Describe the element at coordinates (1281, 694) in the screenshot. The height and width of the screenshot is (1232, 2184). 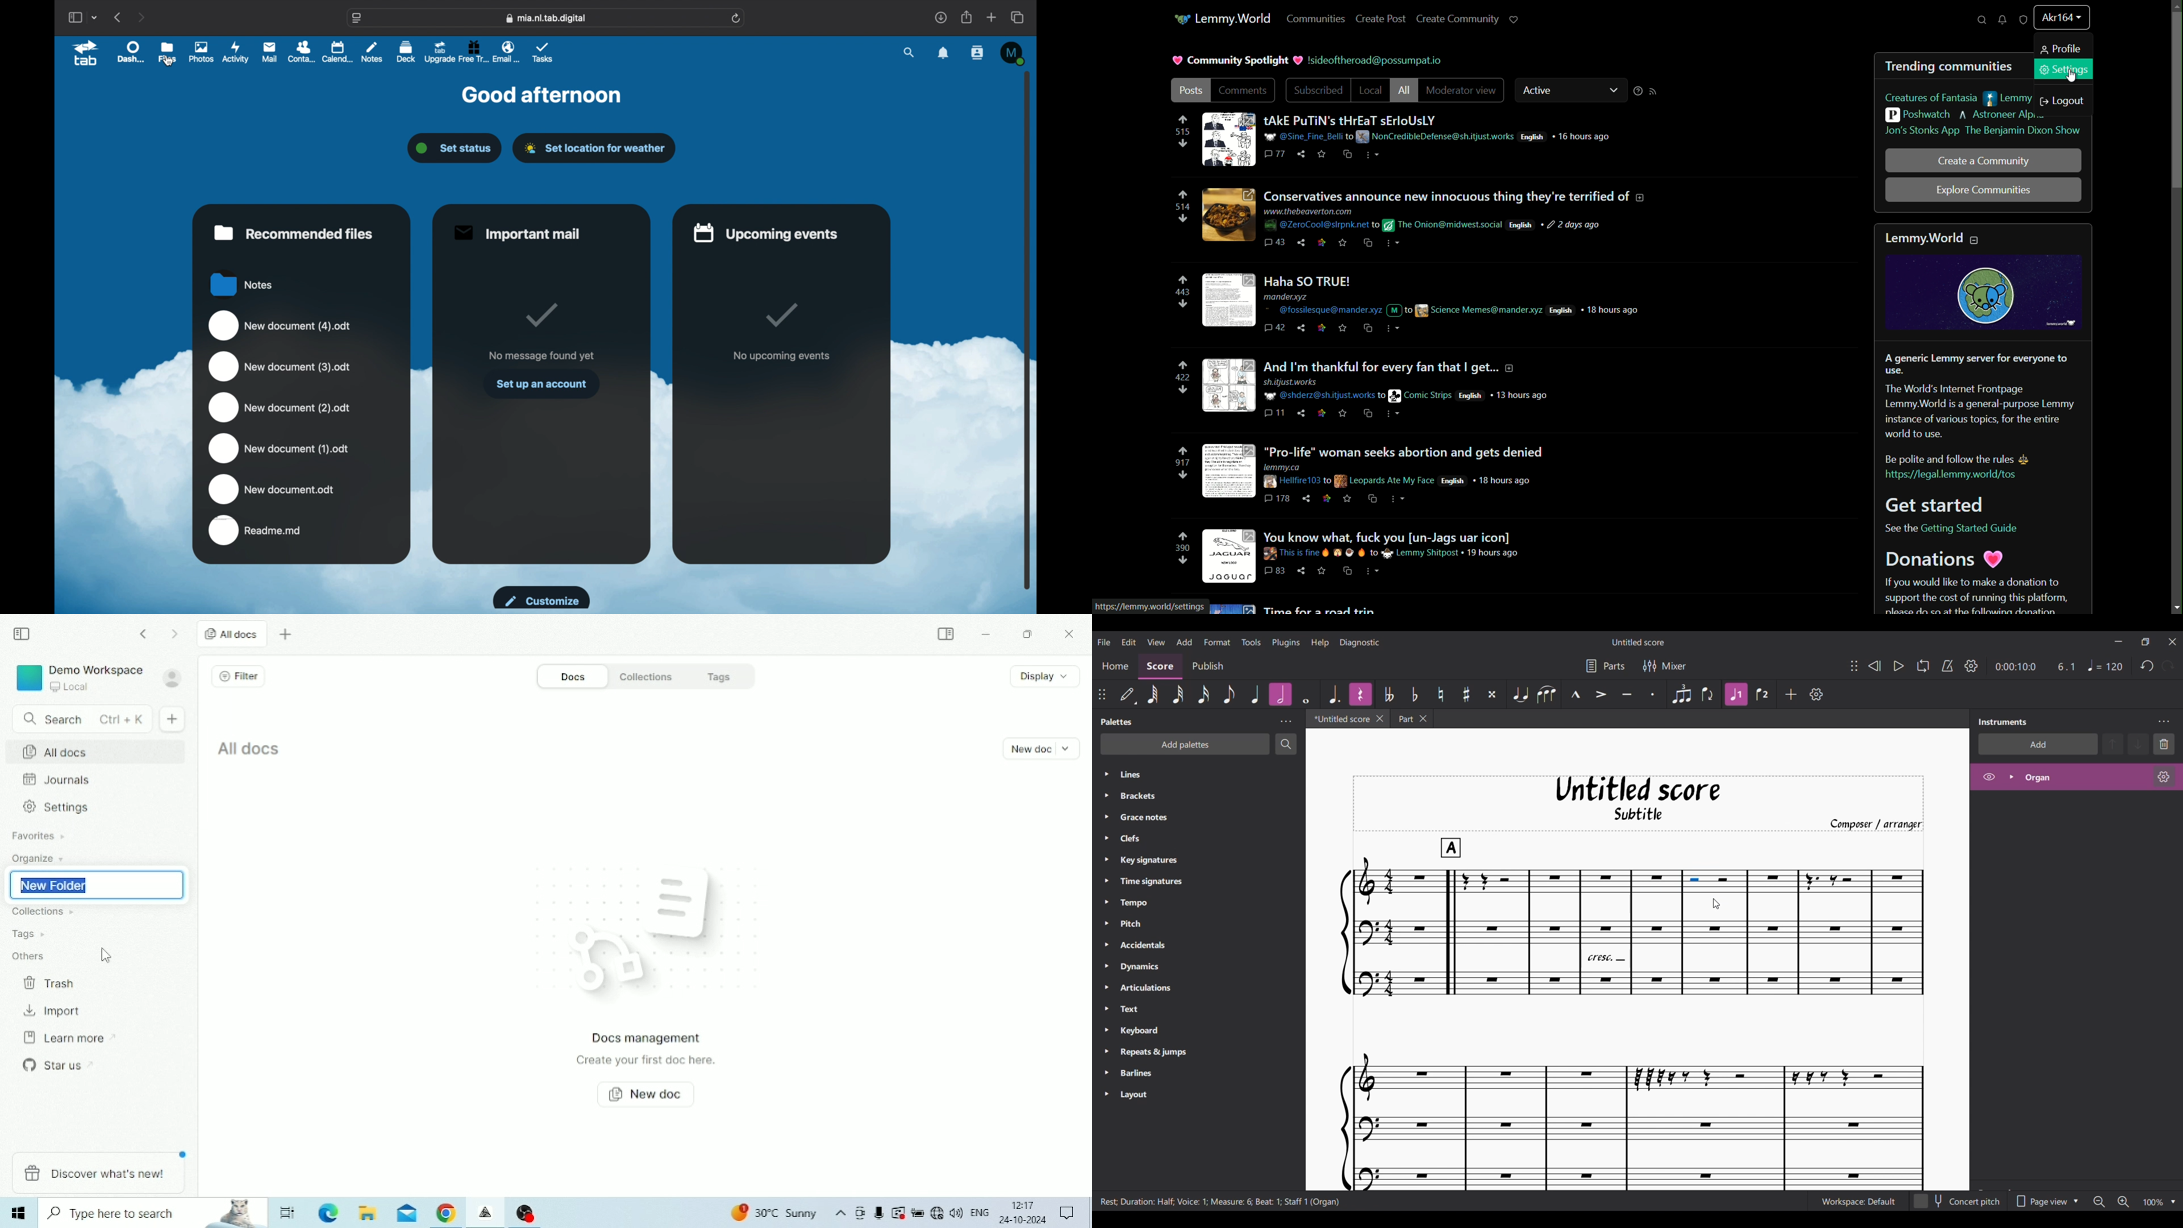
I see `Highlight indicates combination of this note was deleted` at that location.